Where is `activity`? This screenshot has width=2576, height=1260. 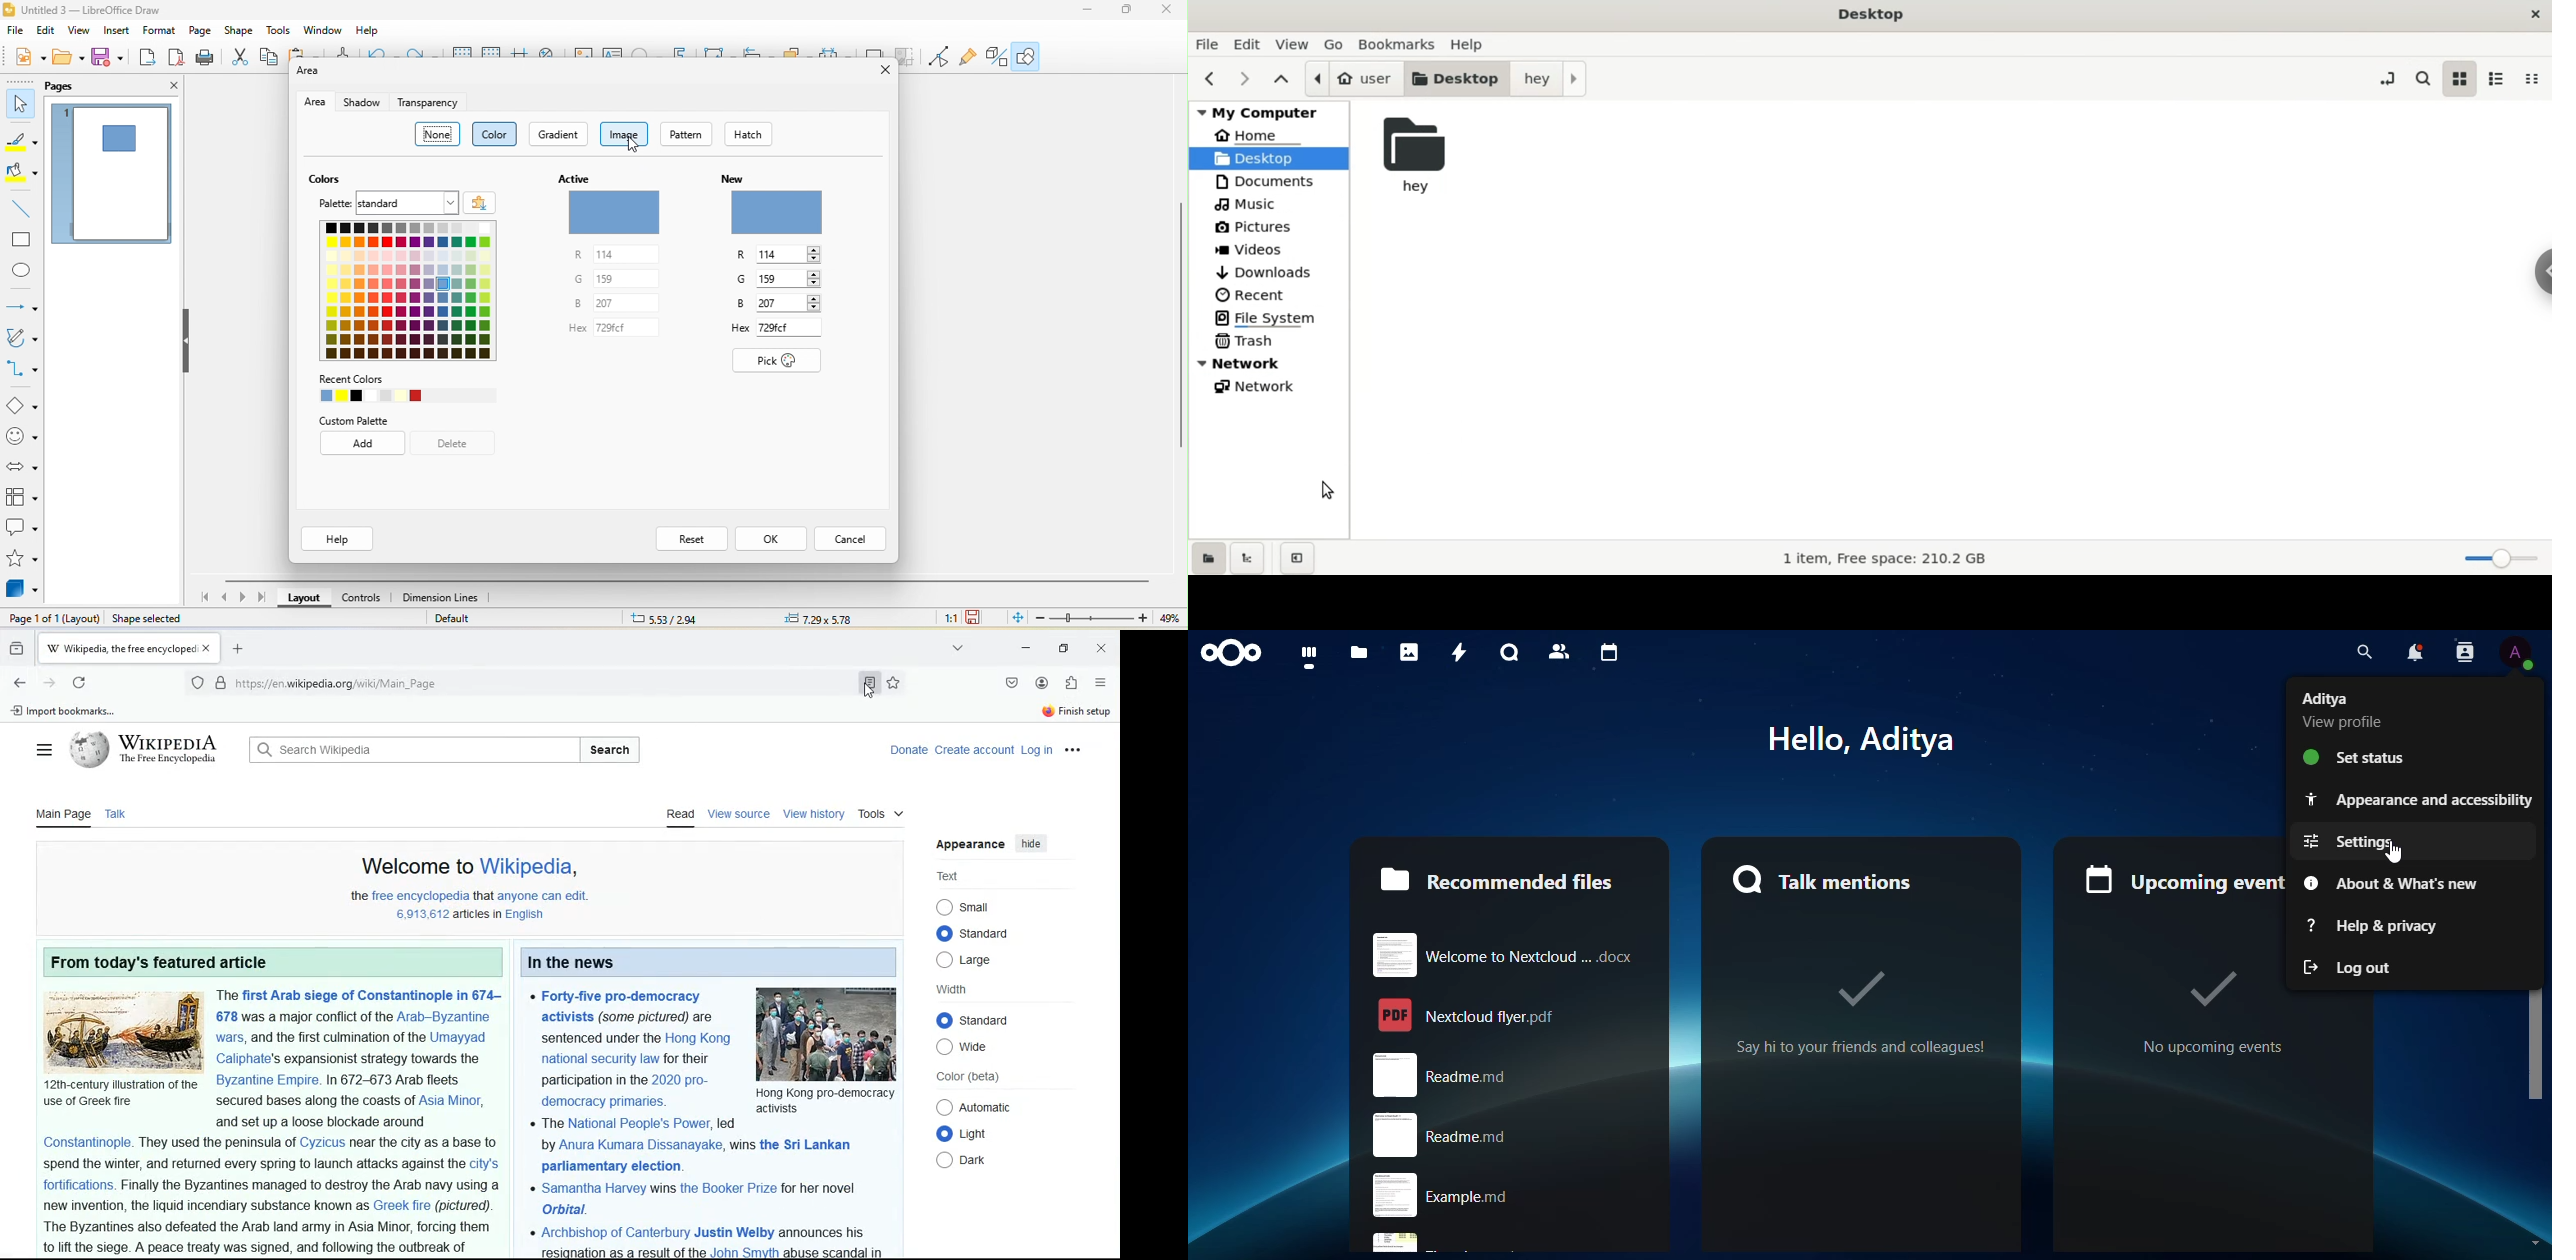 activity is located at coordinates (1454, 652).